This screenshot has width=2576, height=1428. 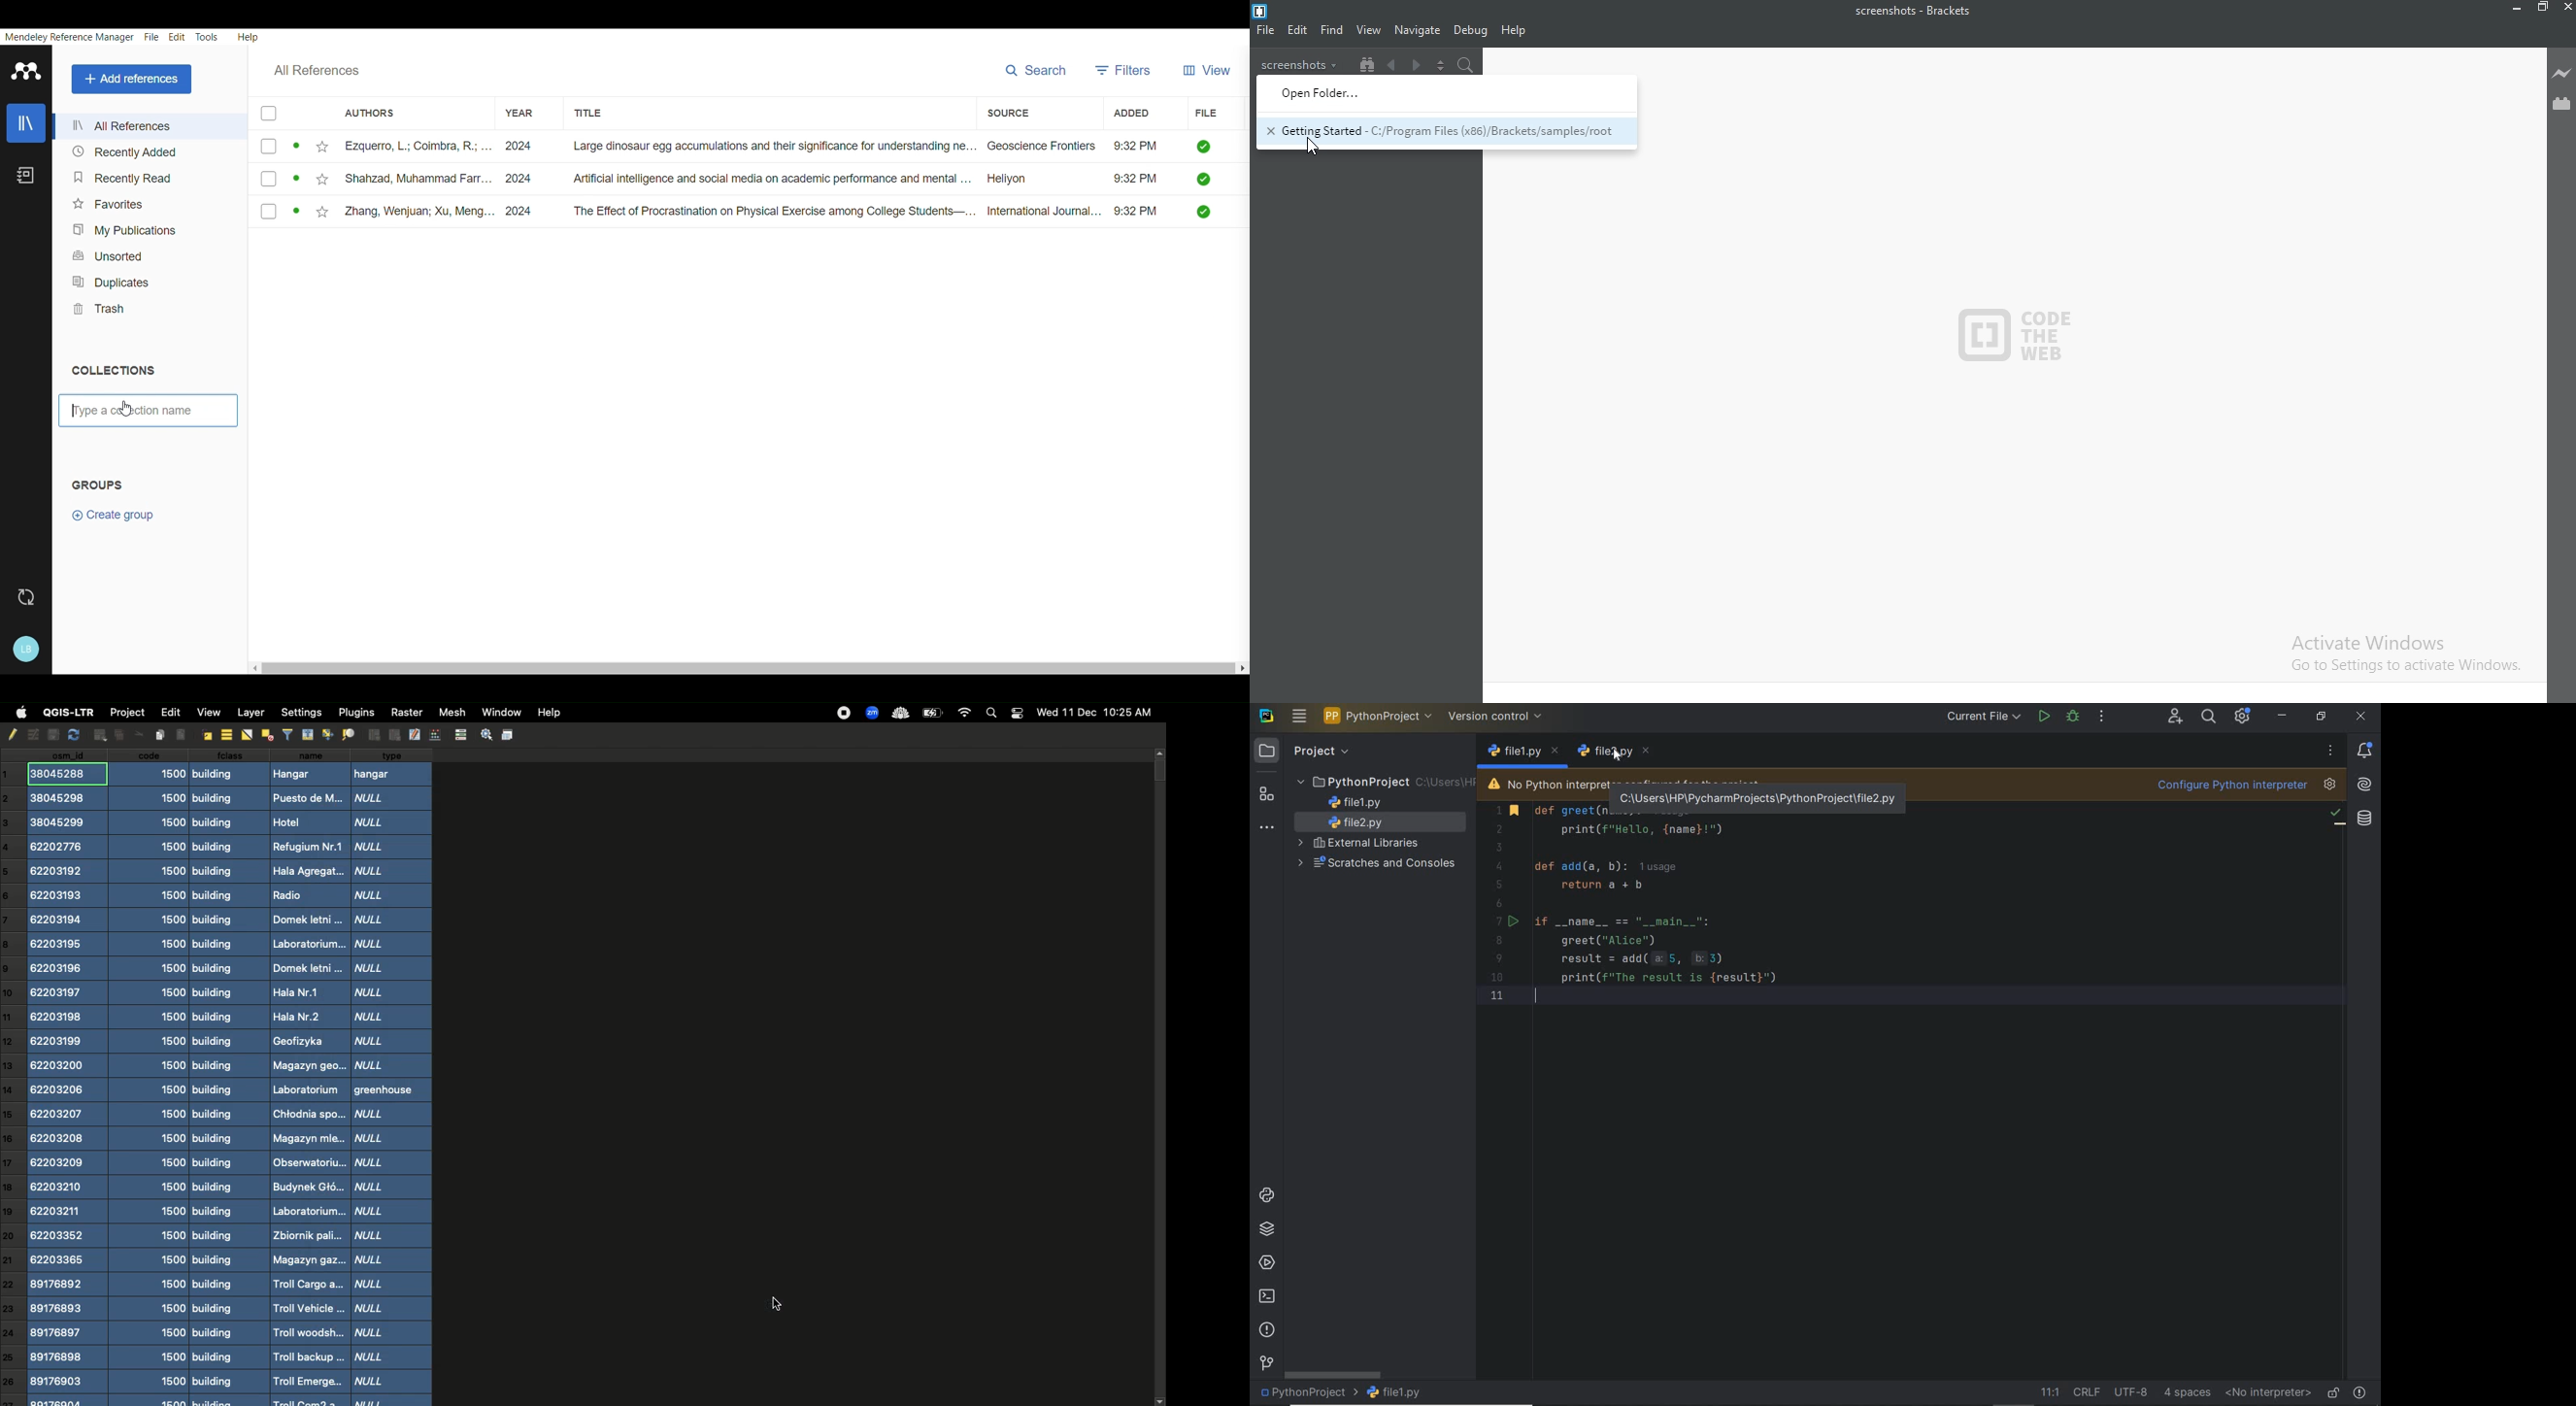 I want to click on Help, so click(x=250, y=35).